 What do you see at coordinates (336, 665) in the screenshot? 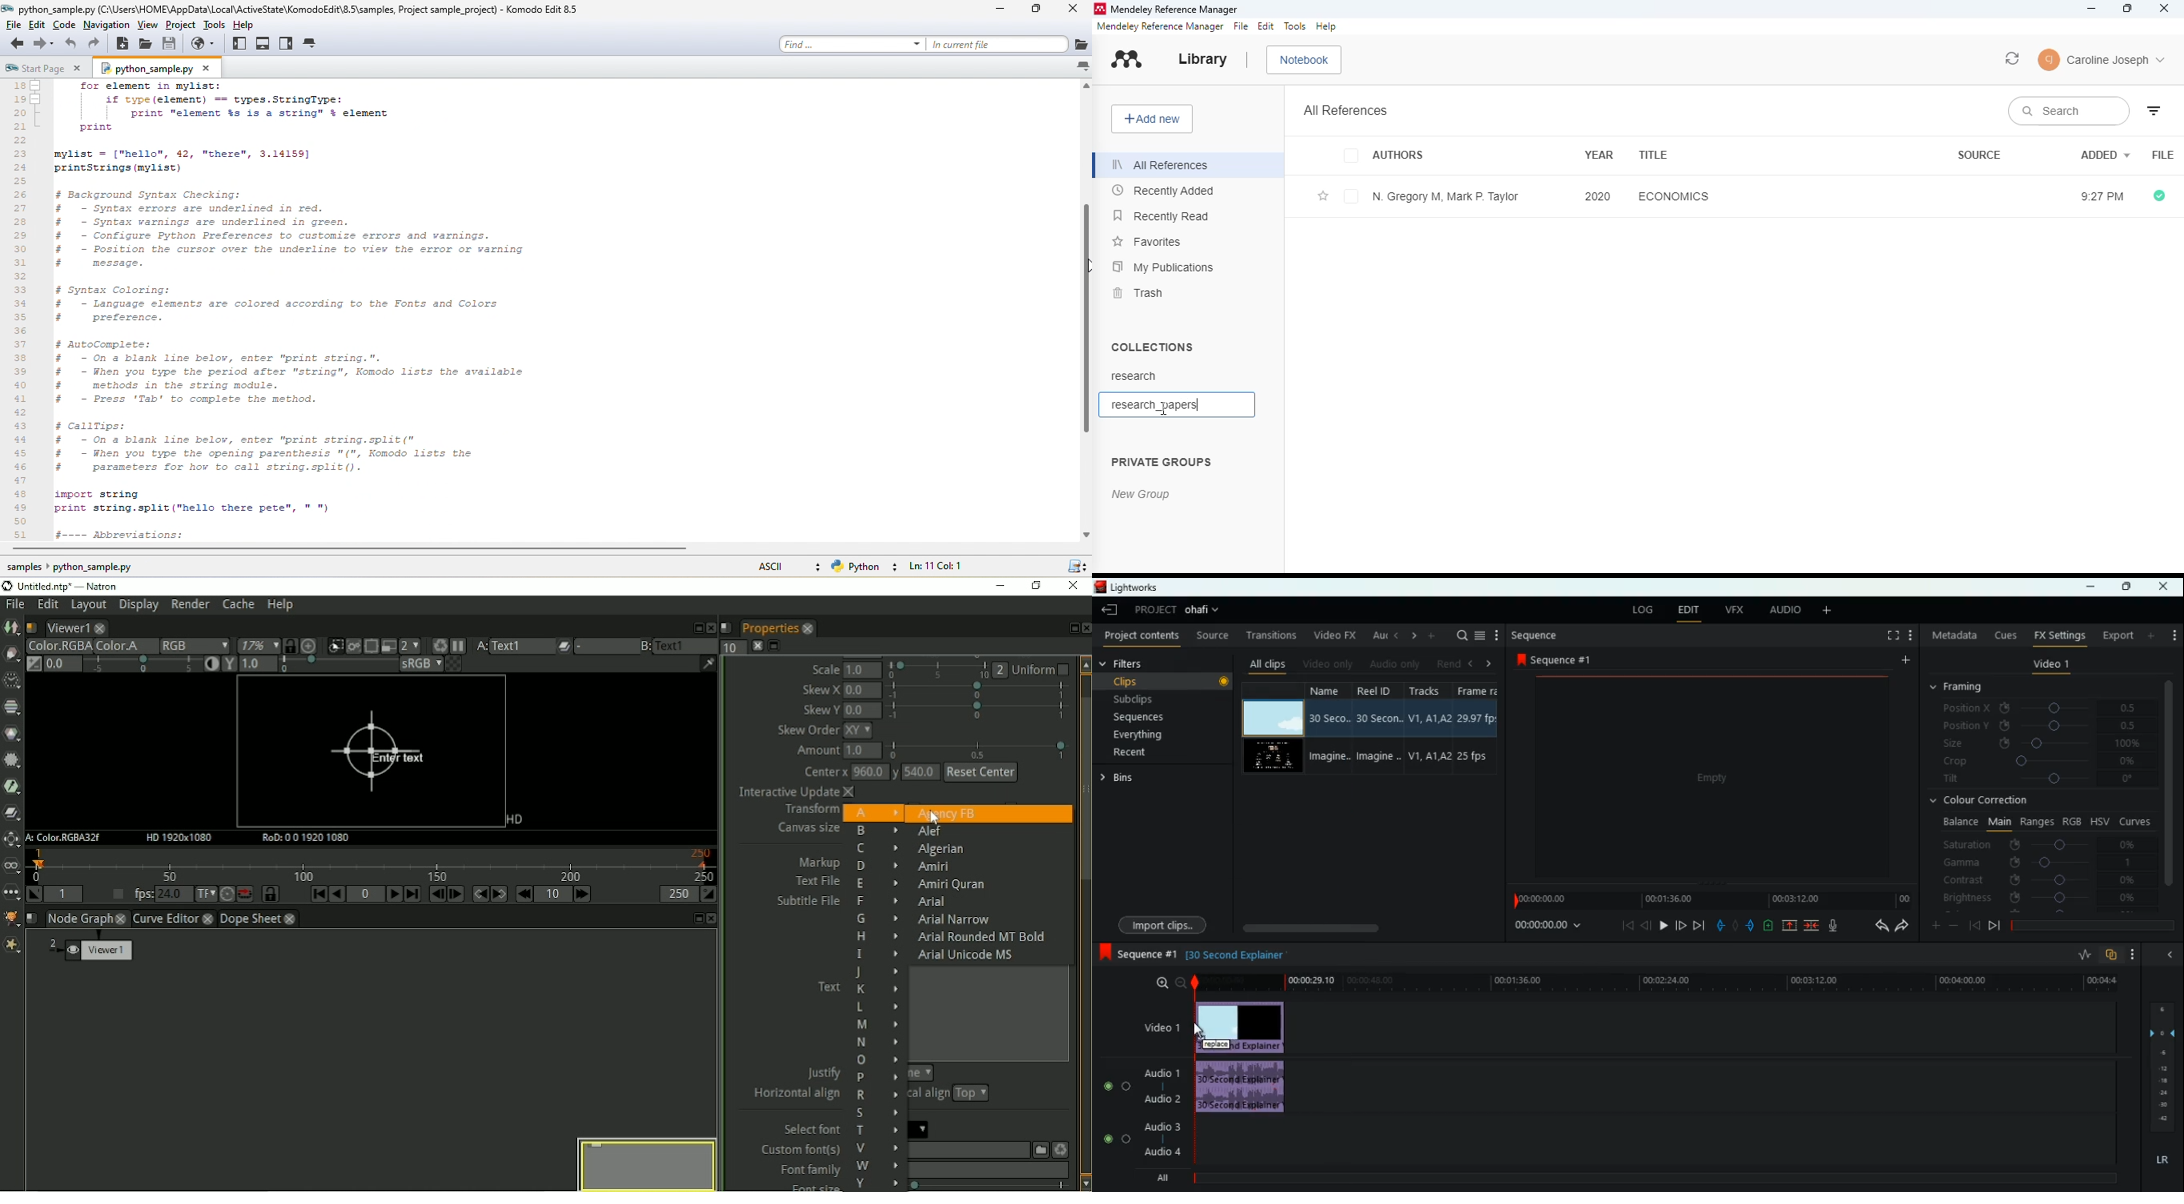
I see `selection bar` at bounding box center [336, 665].